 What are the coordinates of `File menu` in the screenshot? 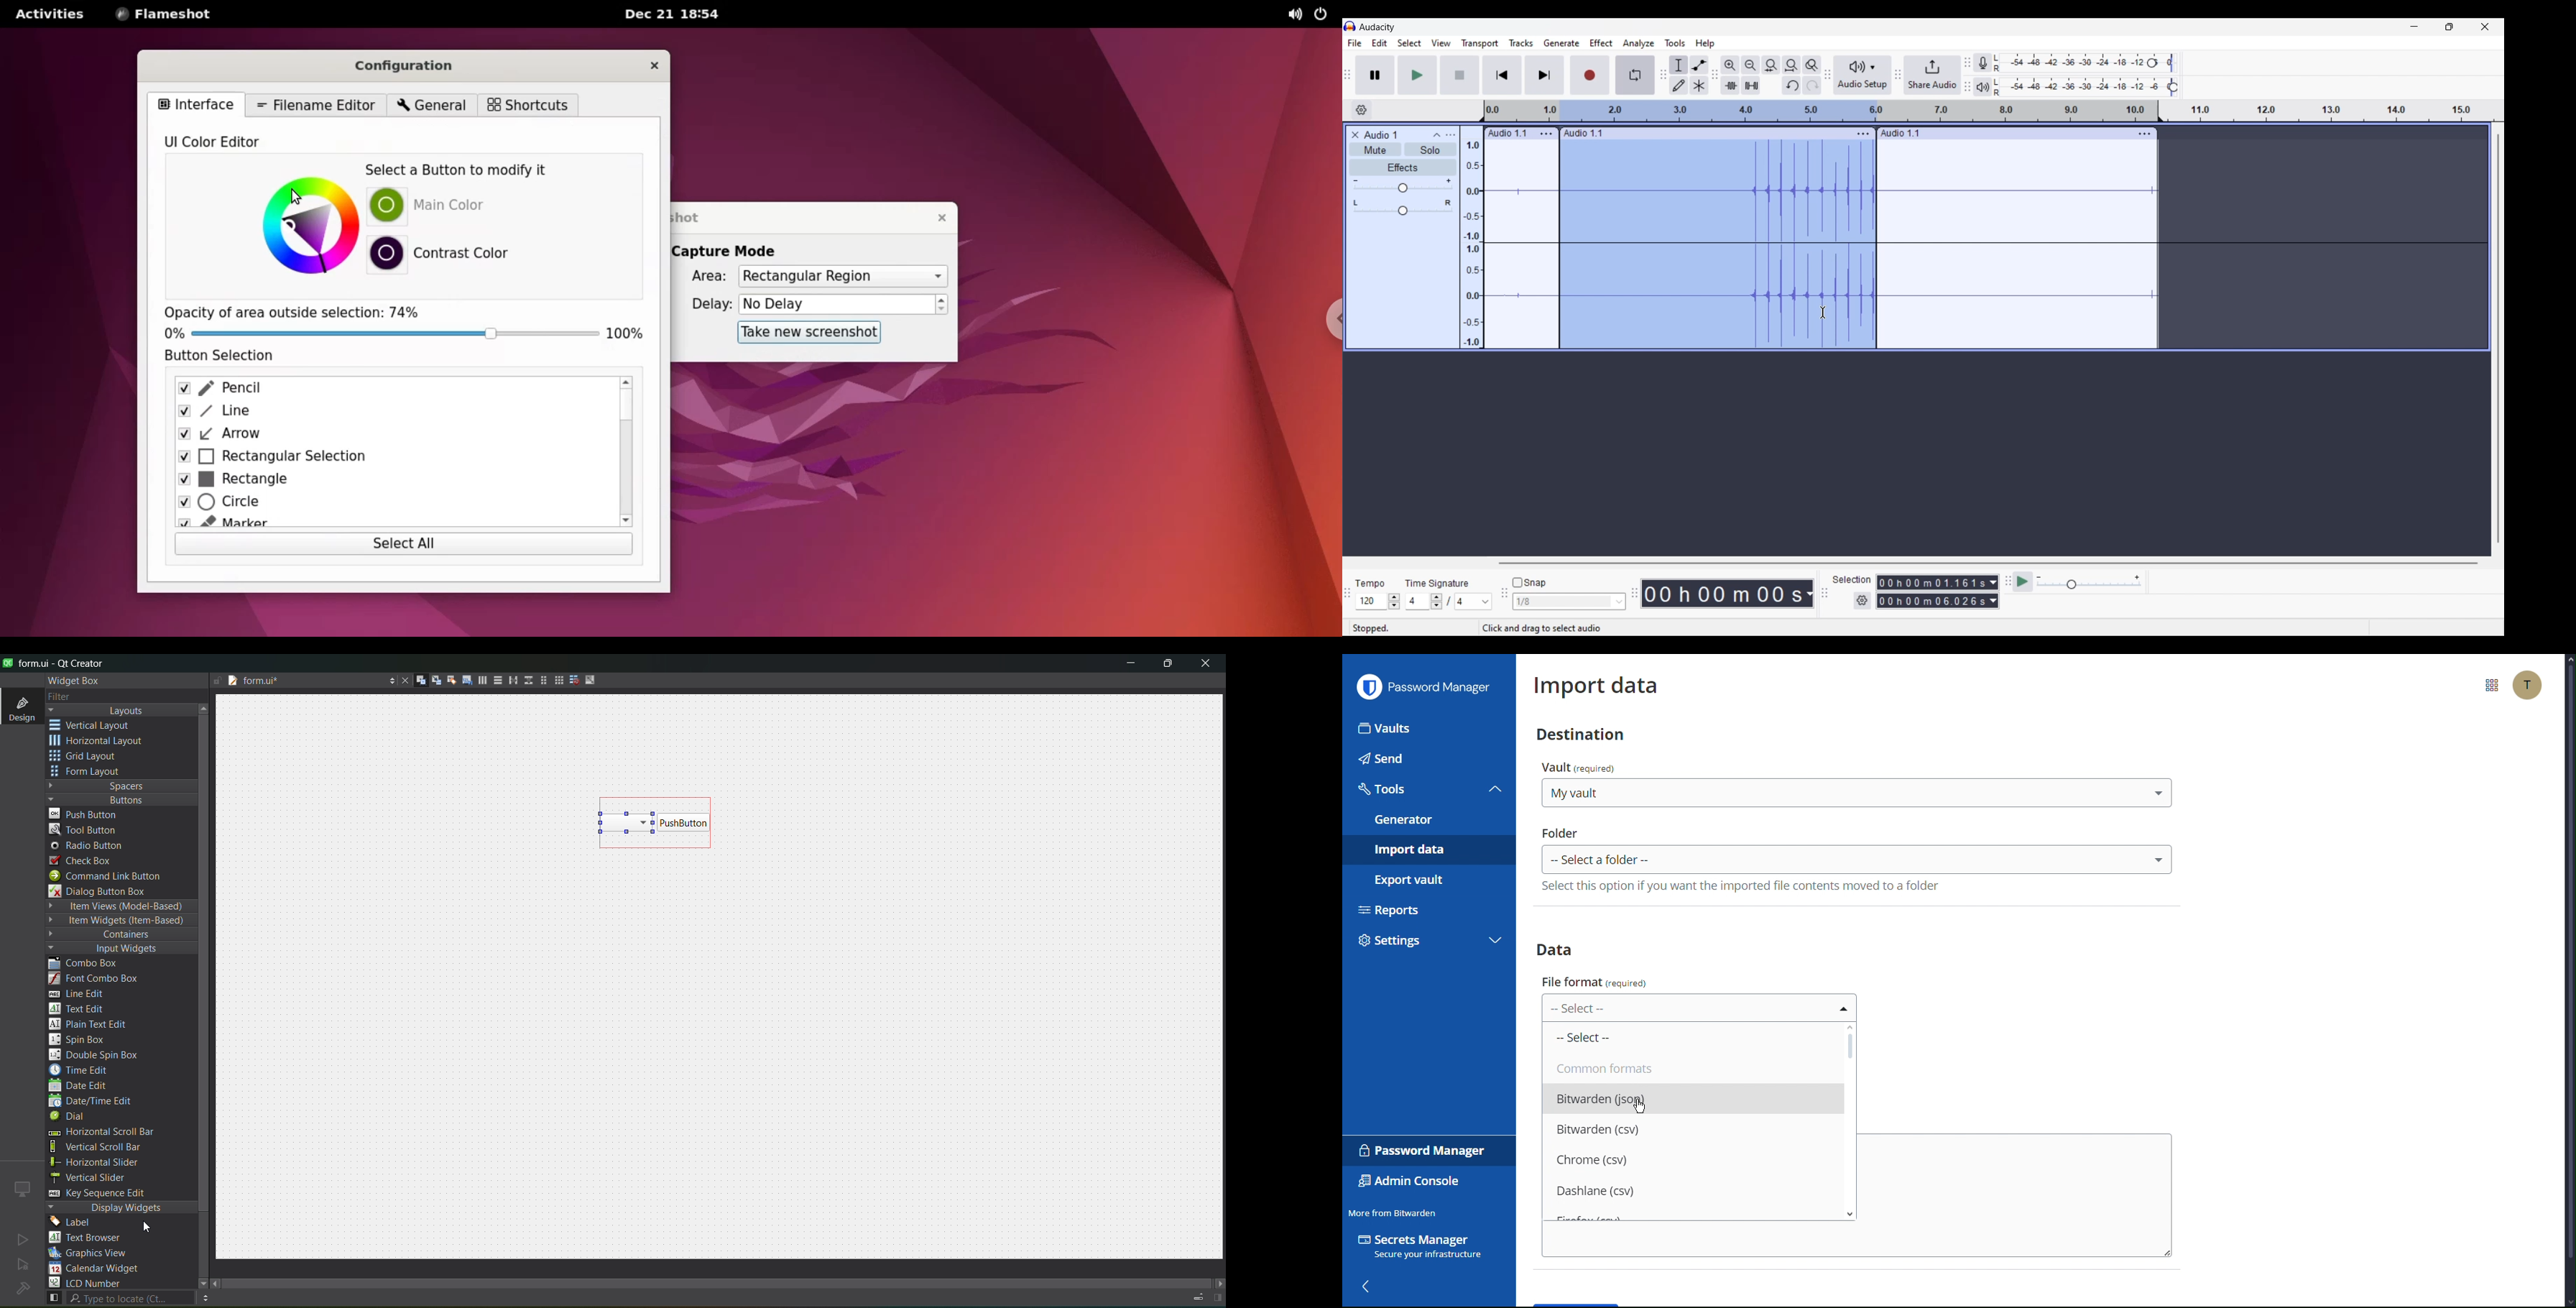 It's located at (1355, 43).